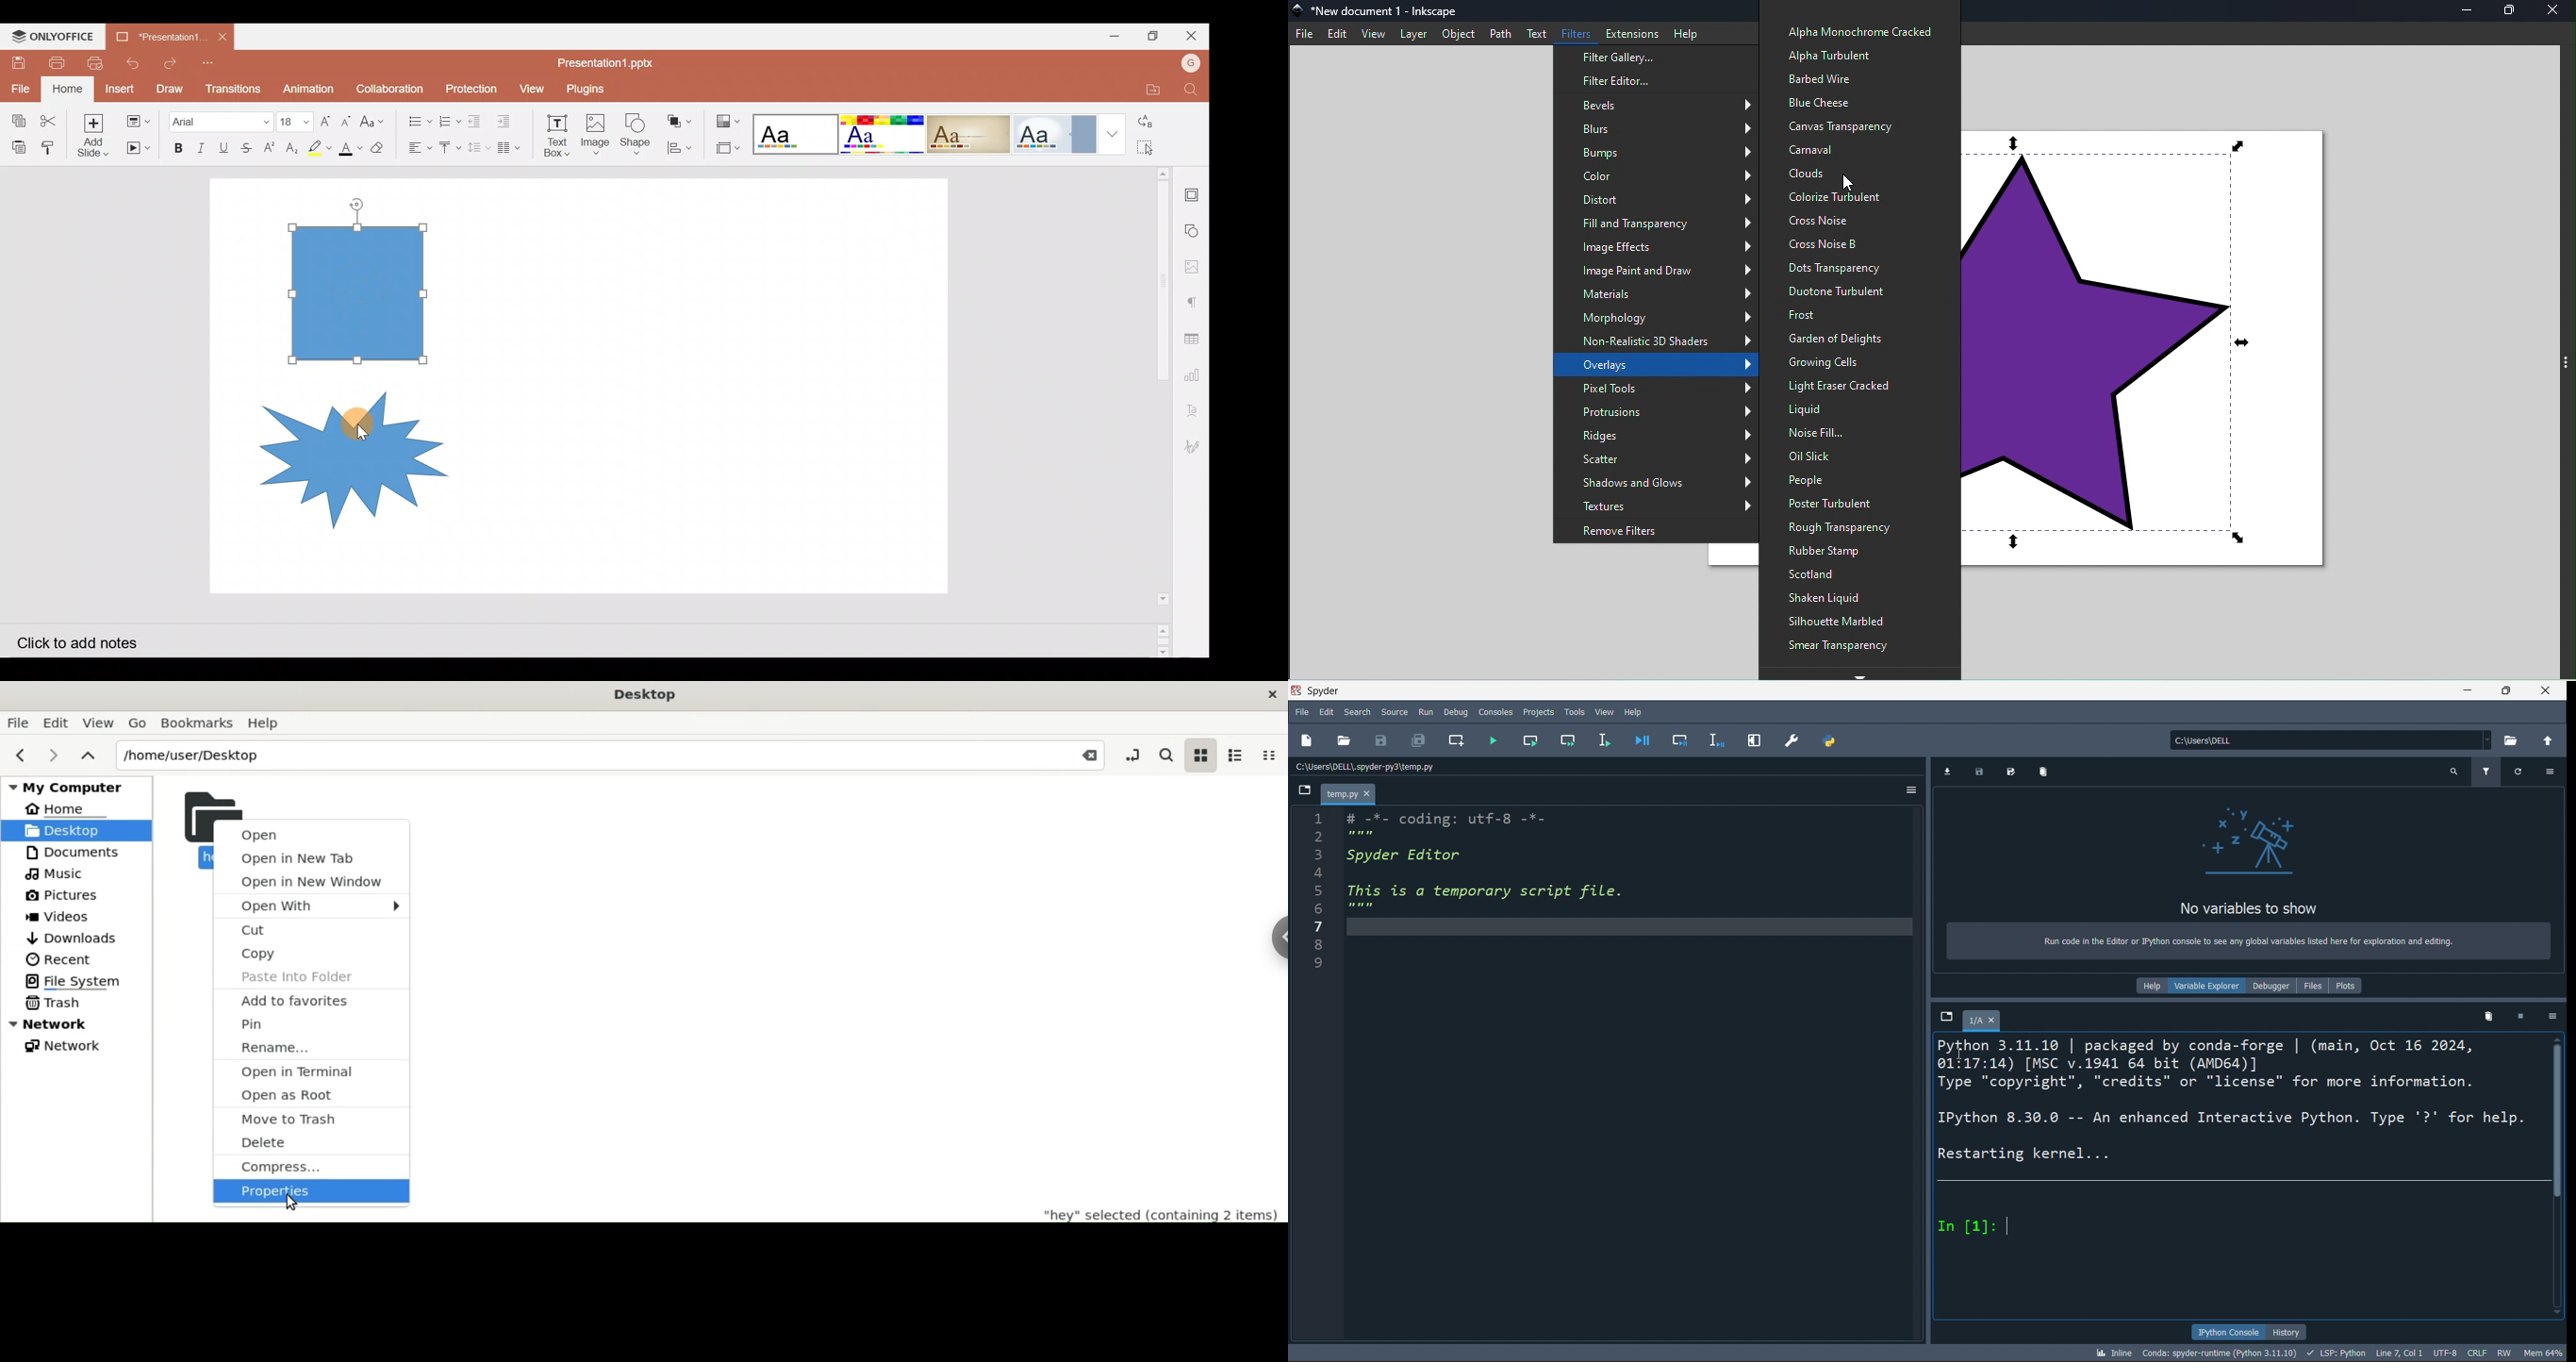 The width and height of the screenshot is (2576, 1372). What do you see at coordinates (1754, 740) in the screenshot?
I see `expand pane` at bounding box center [1754, 740].